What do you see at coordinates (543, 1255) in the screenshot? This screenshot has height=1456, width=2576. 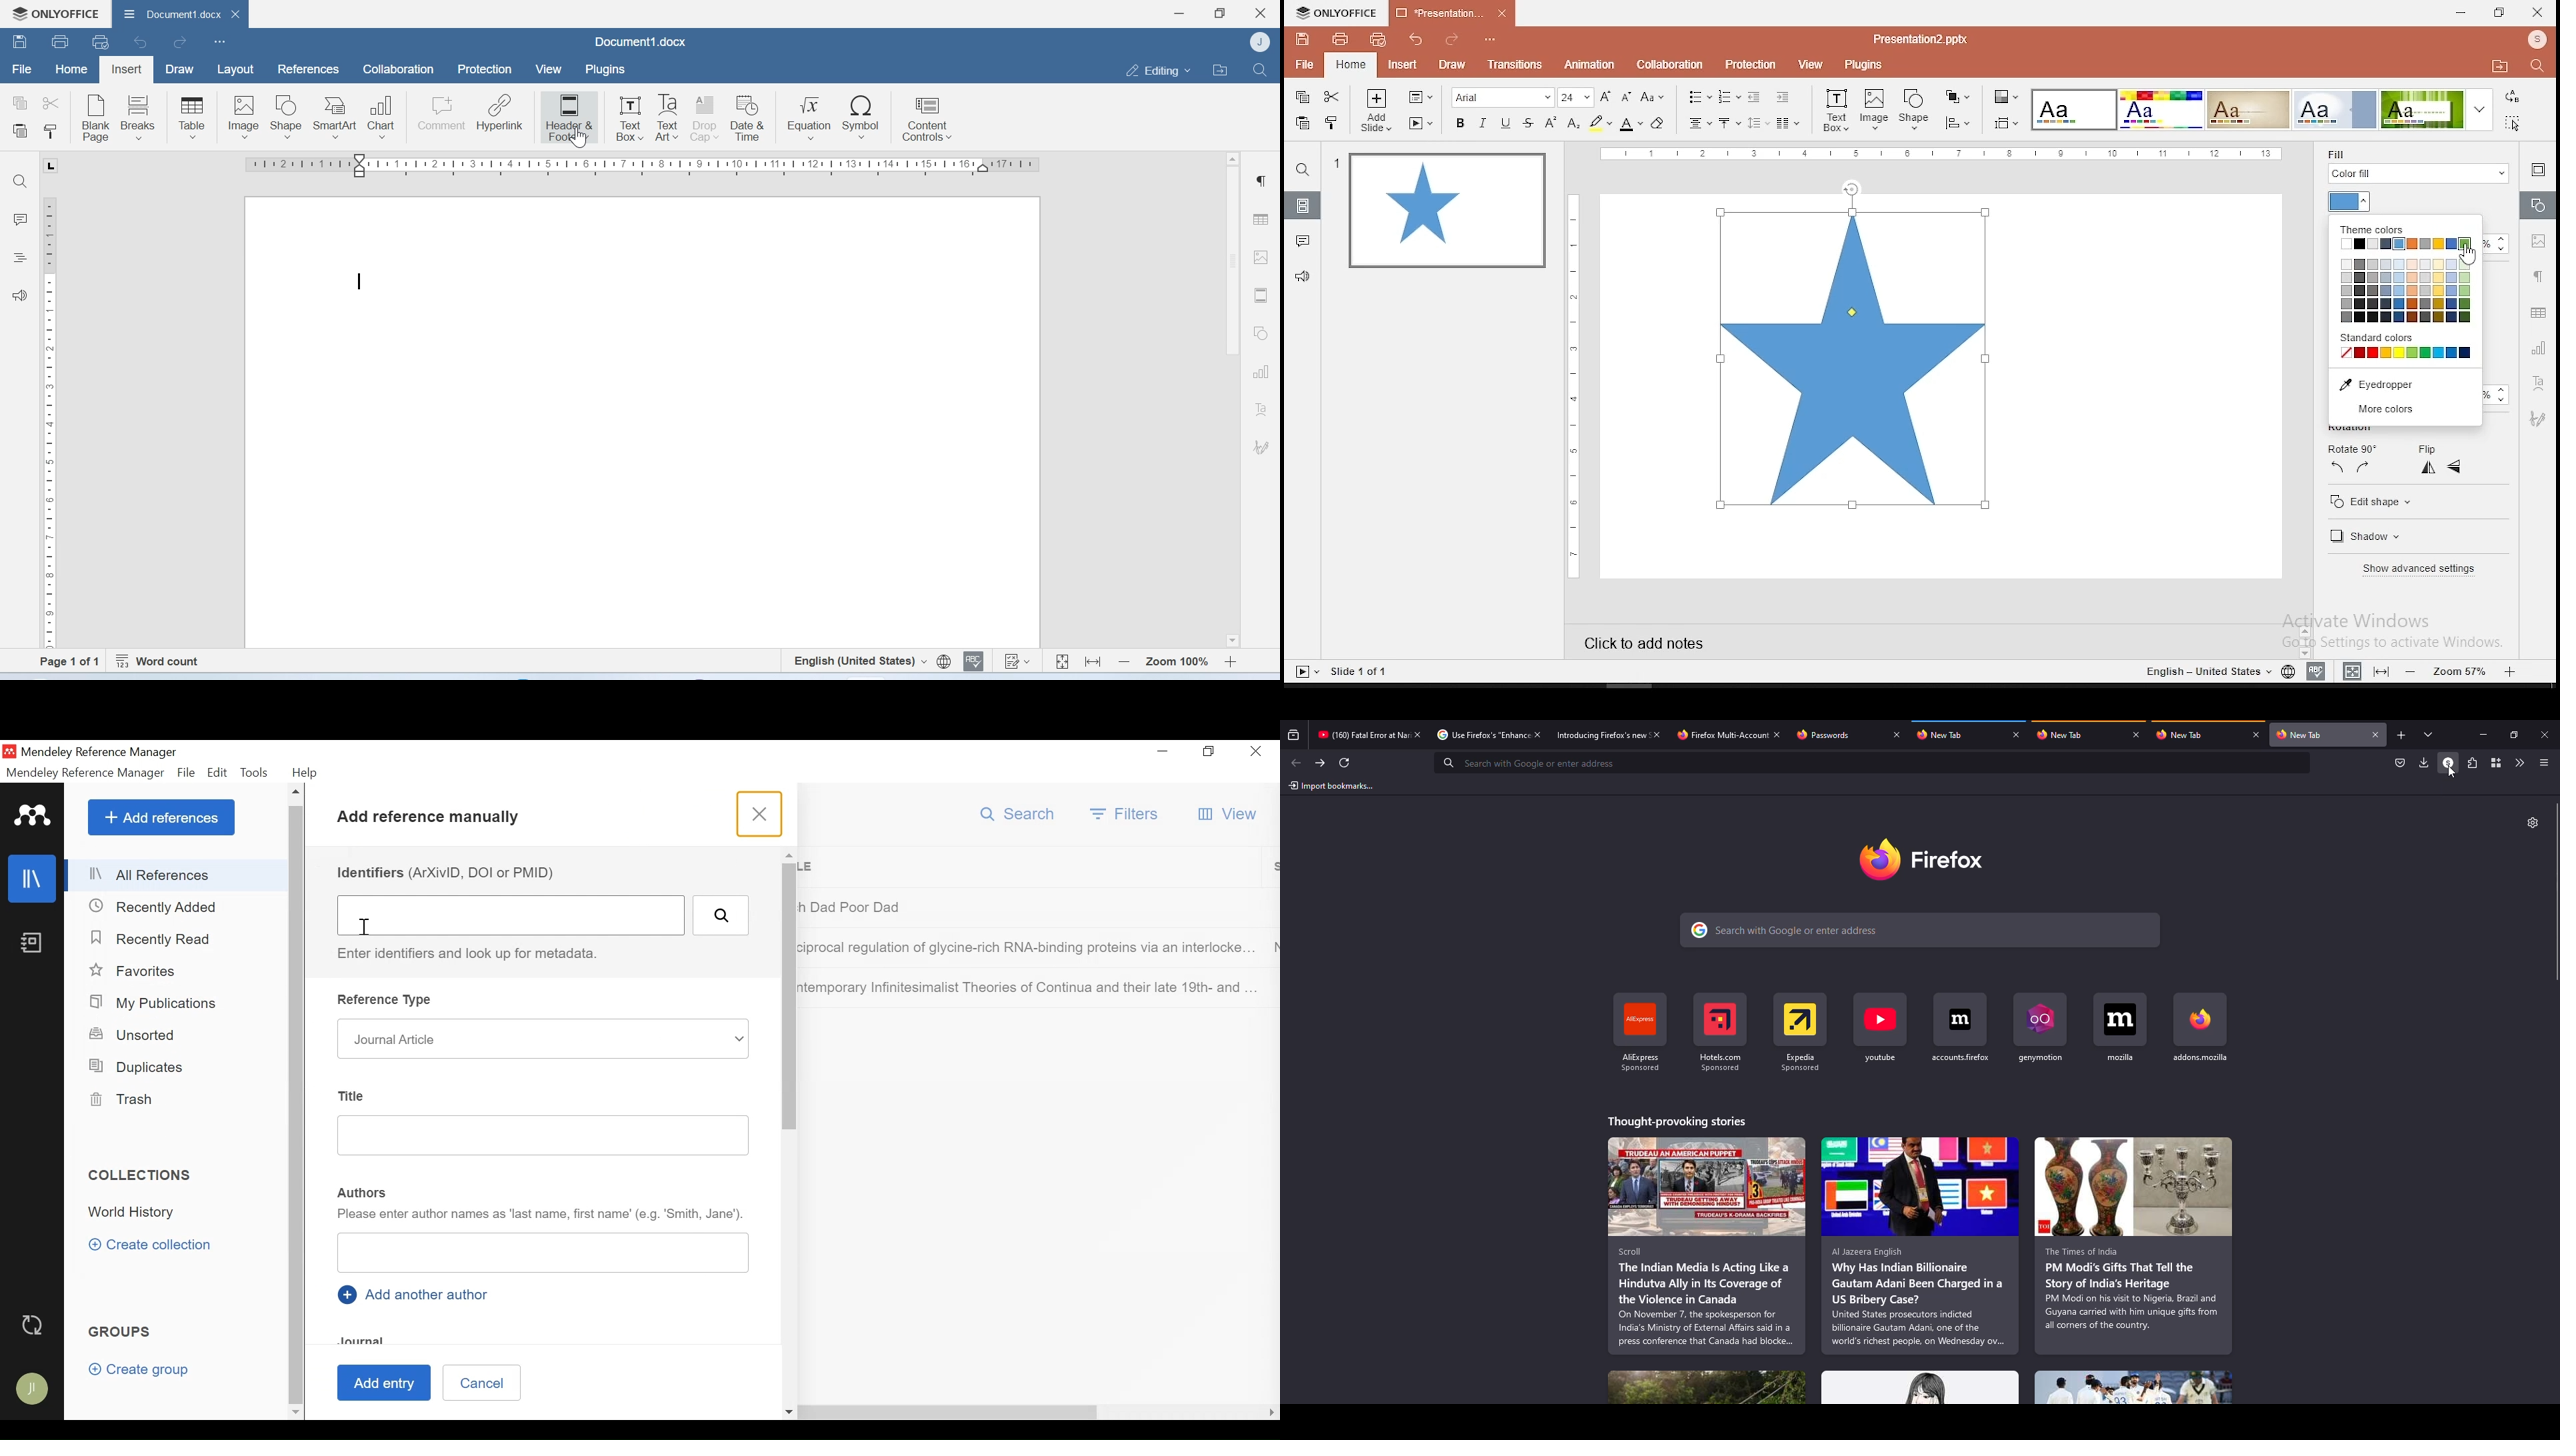 I see `Name box` at bounding box center [543, 1255].